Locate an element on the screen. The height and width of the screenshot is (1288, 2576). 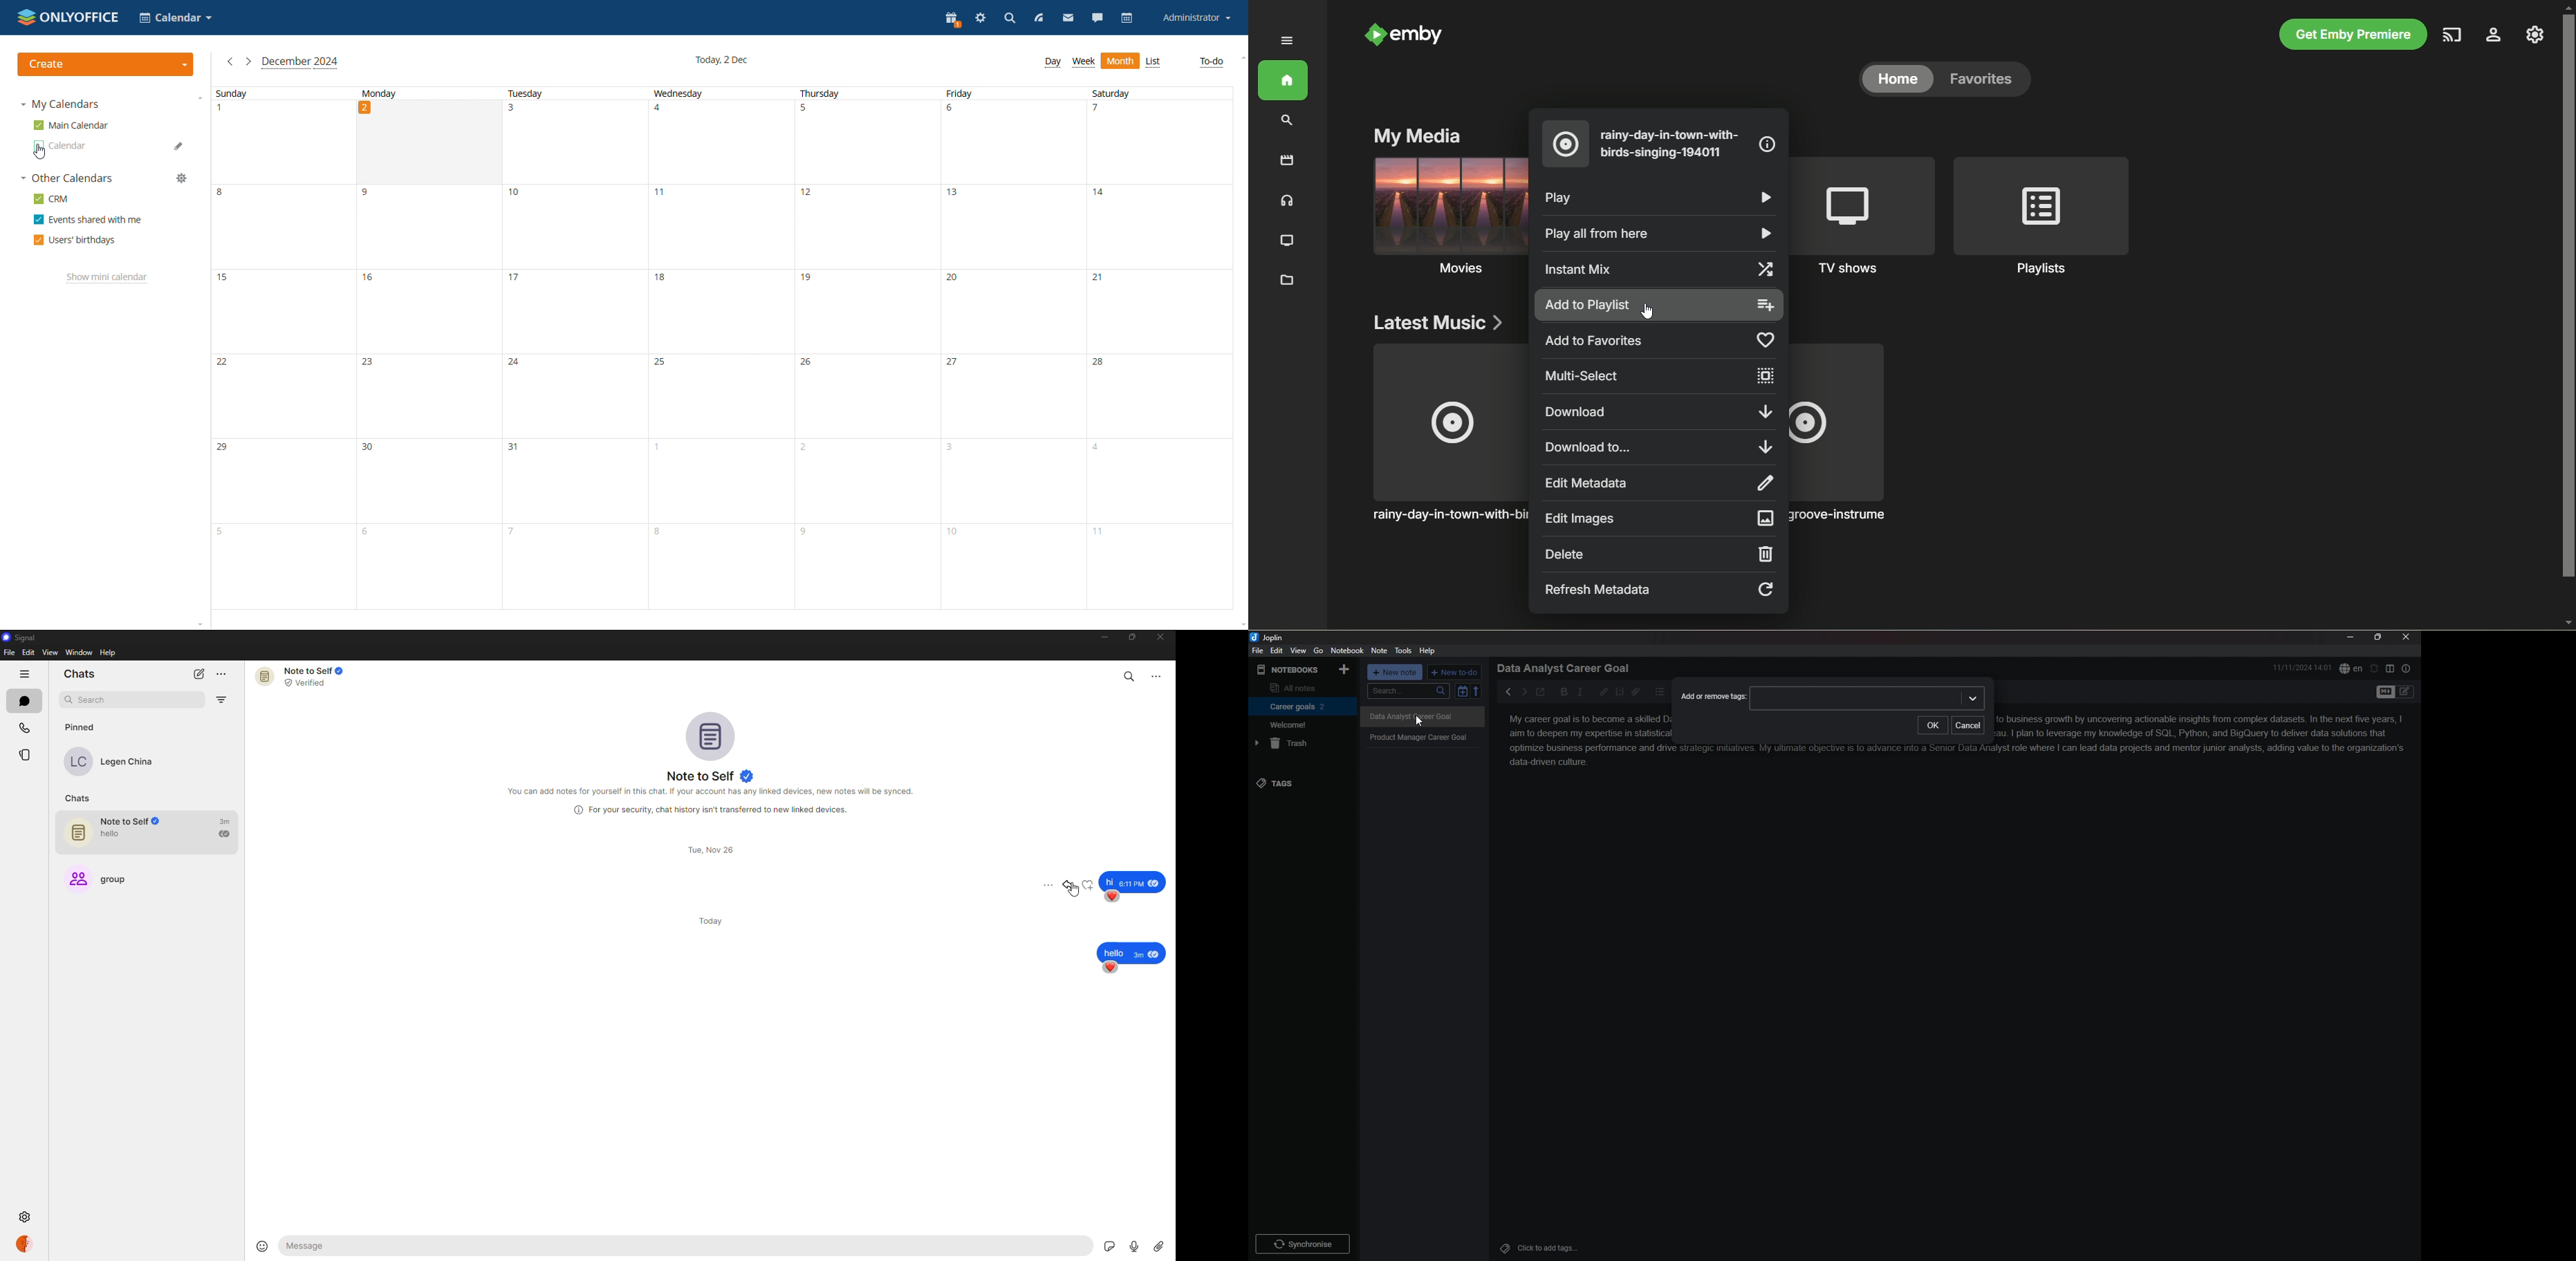
users' birthdays is located at coordinates (76, 239).